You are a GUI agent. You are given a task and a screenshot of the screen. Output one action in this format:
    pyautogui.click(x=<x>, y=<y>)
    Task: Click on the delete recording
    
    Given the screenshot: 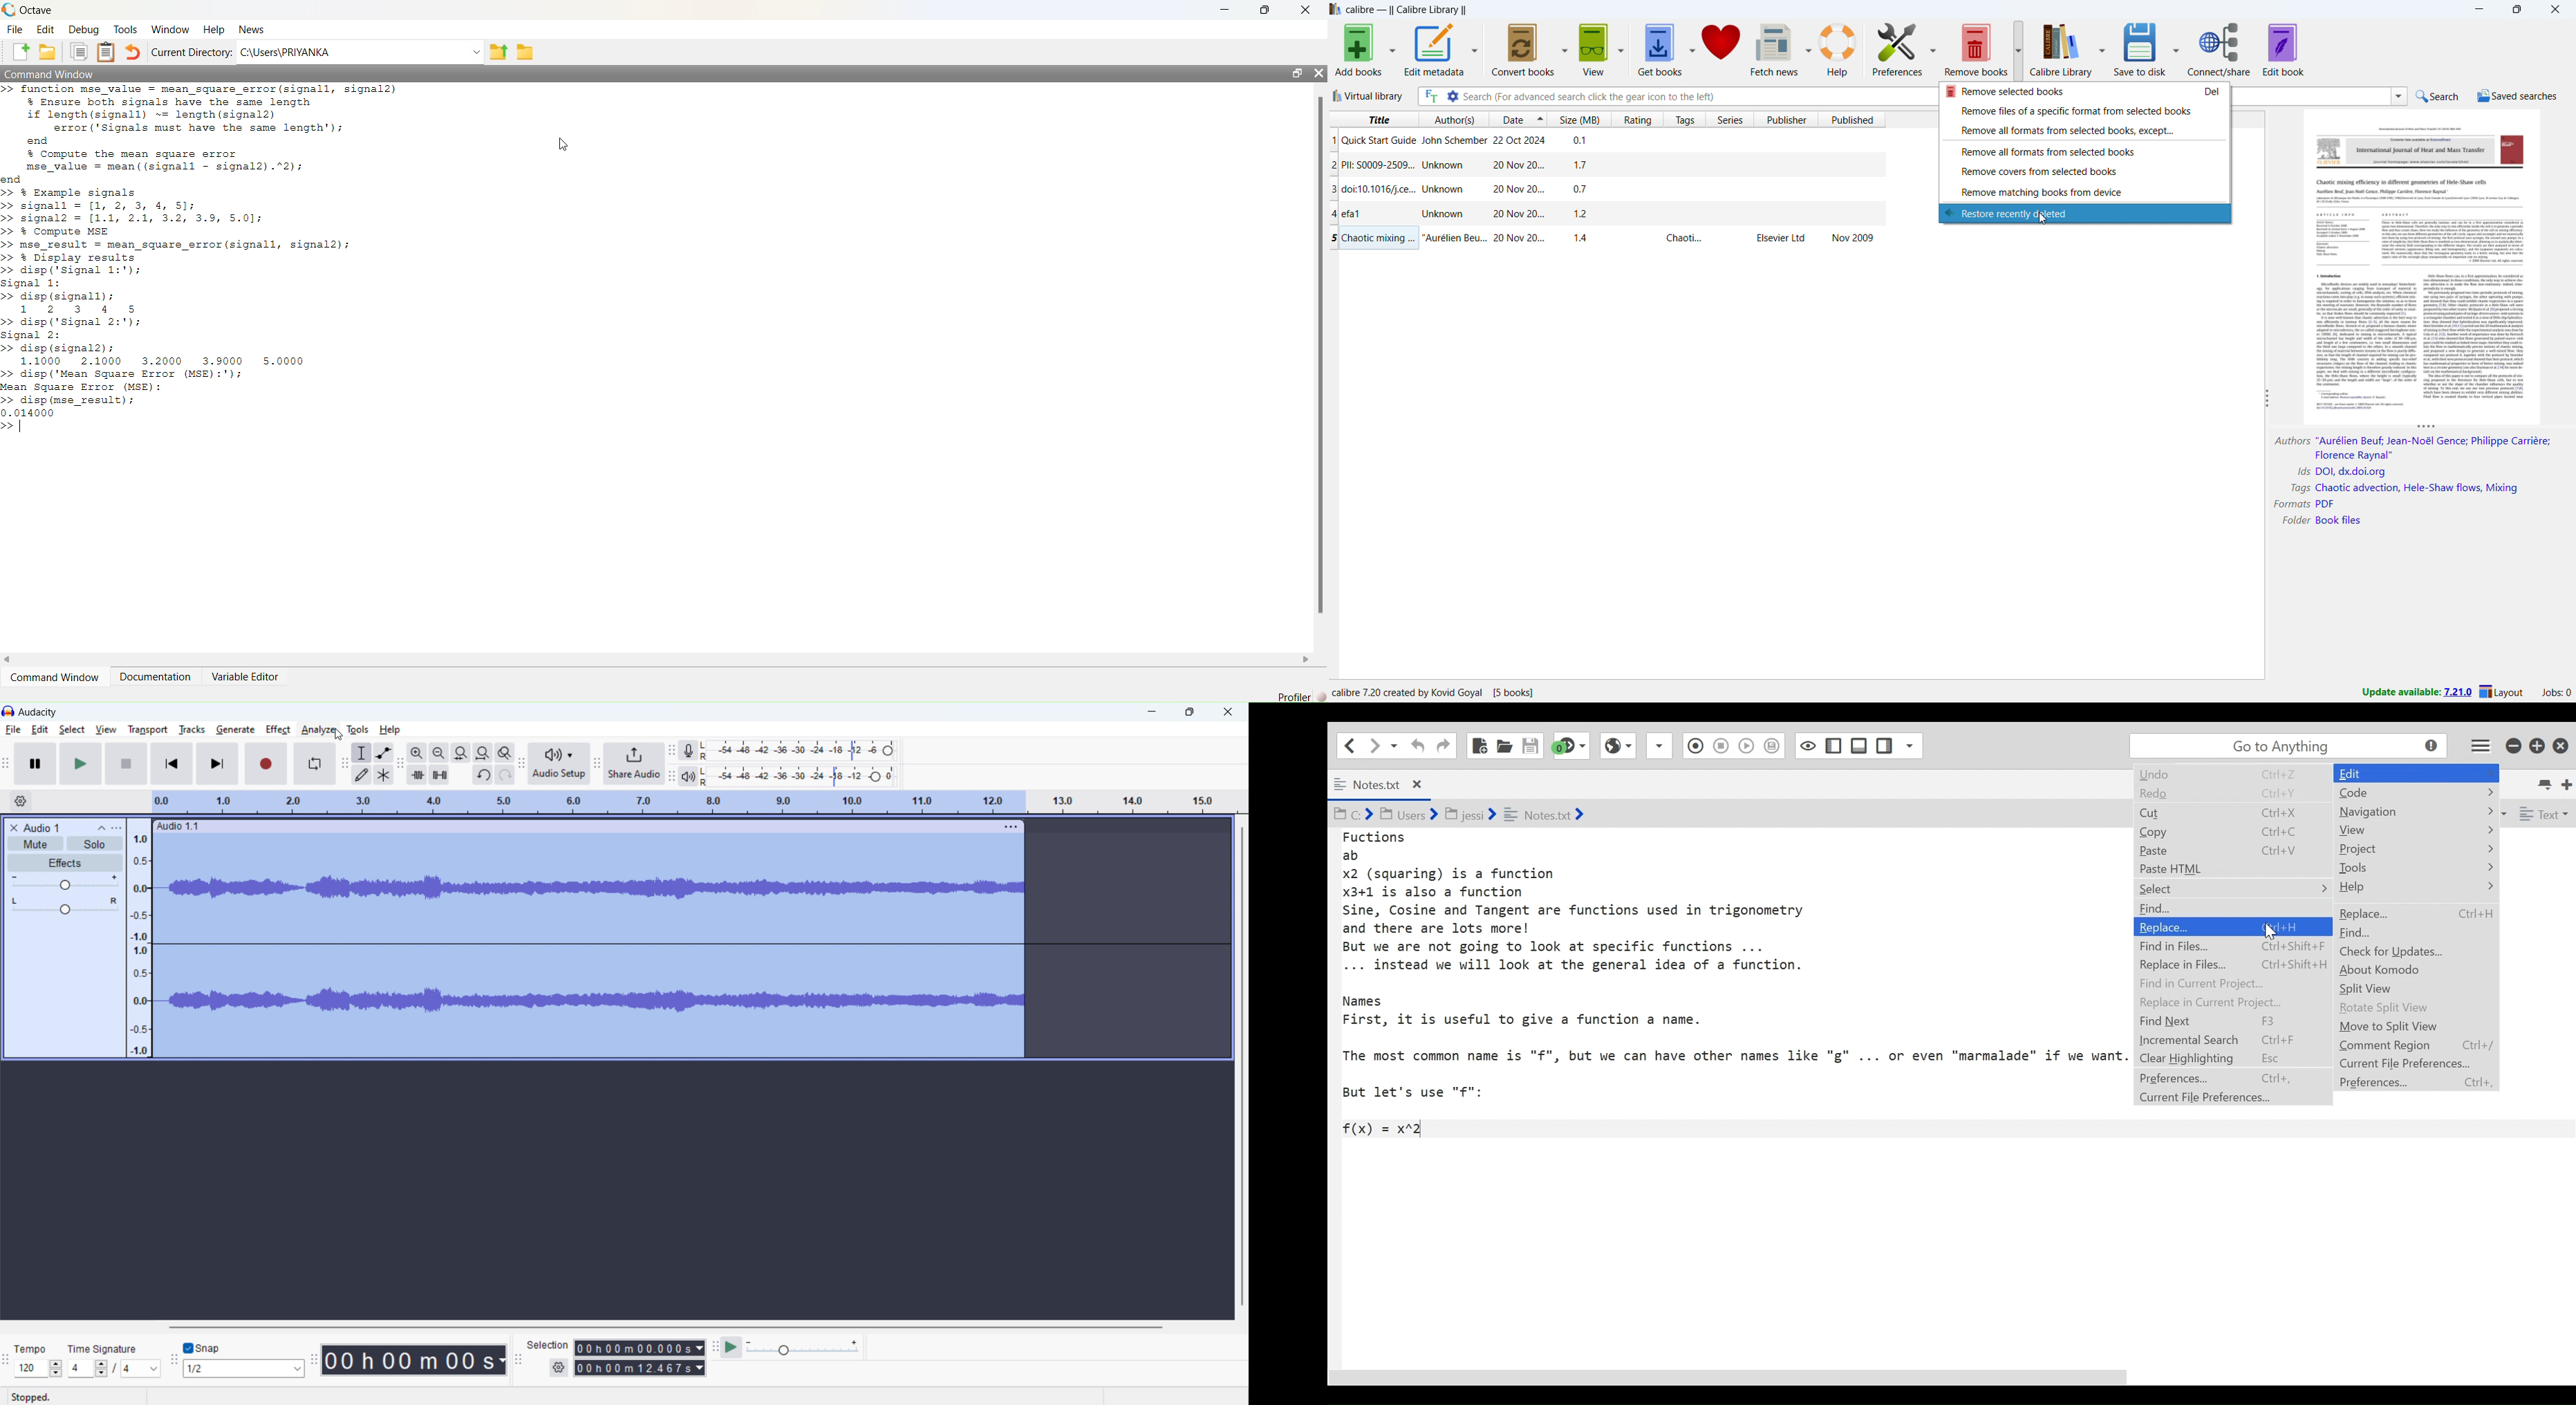 What is the action you would take?
    pyautogui.click(x=14, y=828)
    